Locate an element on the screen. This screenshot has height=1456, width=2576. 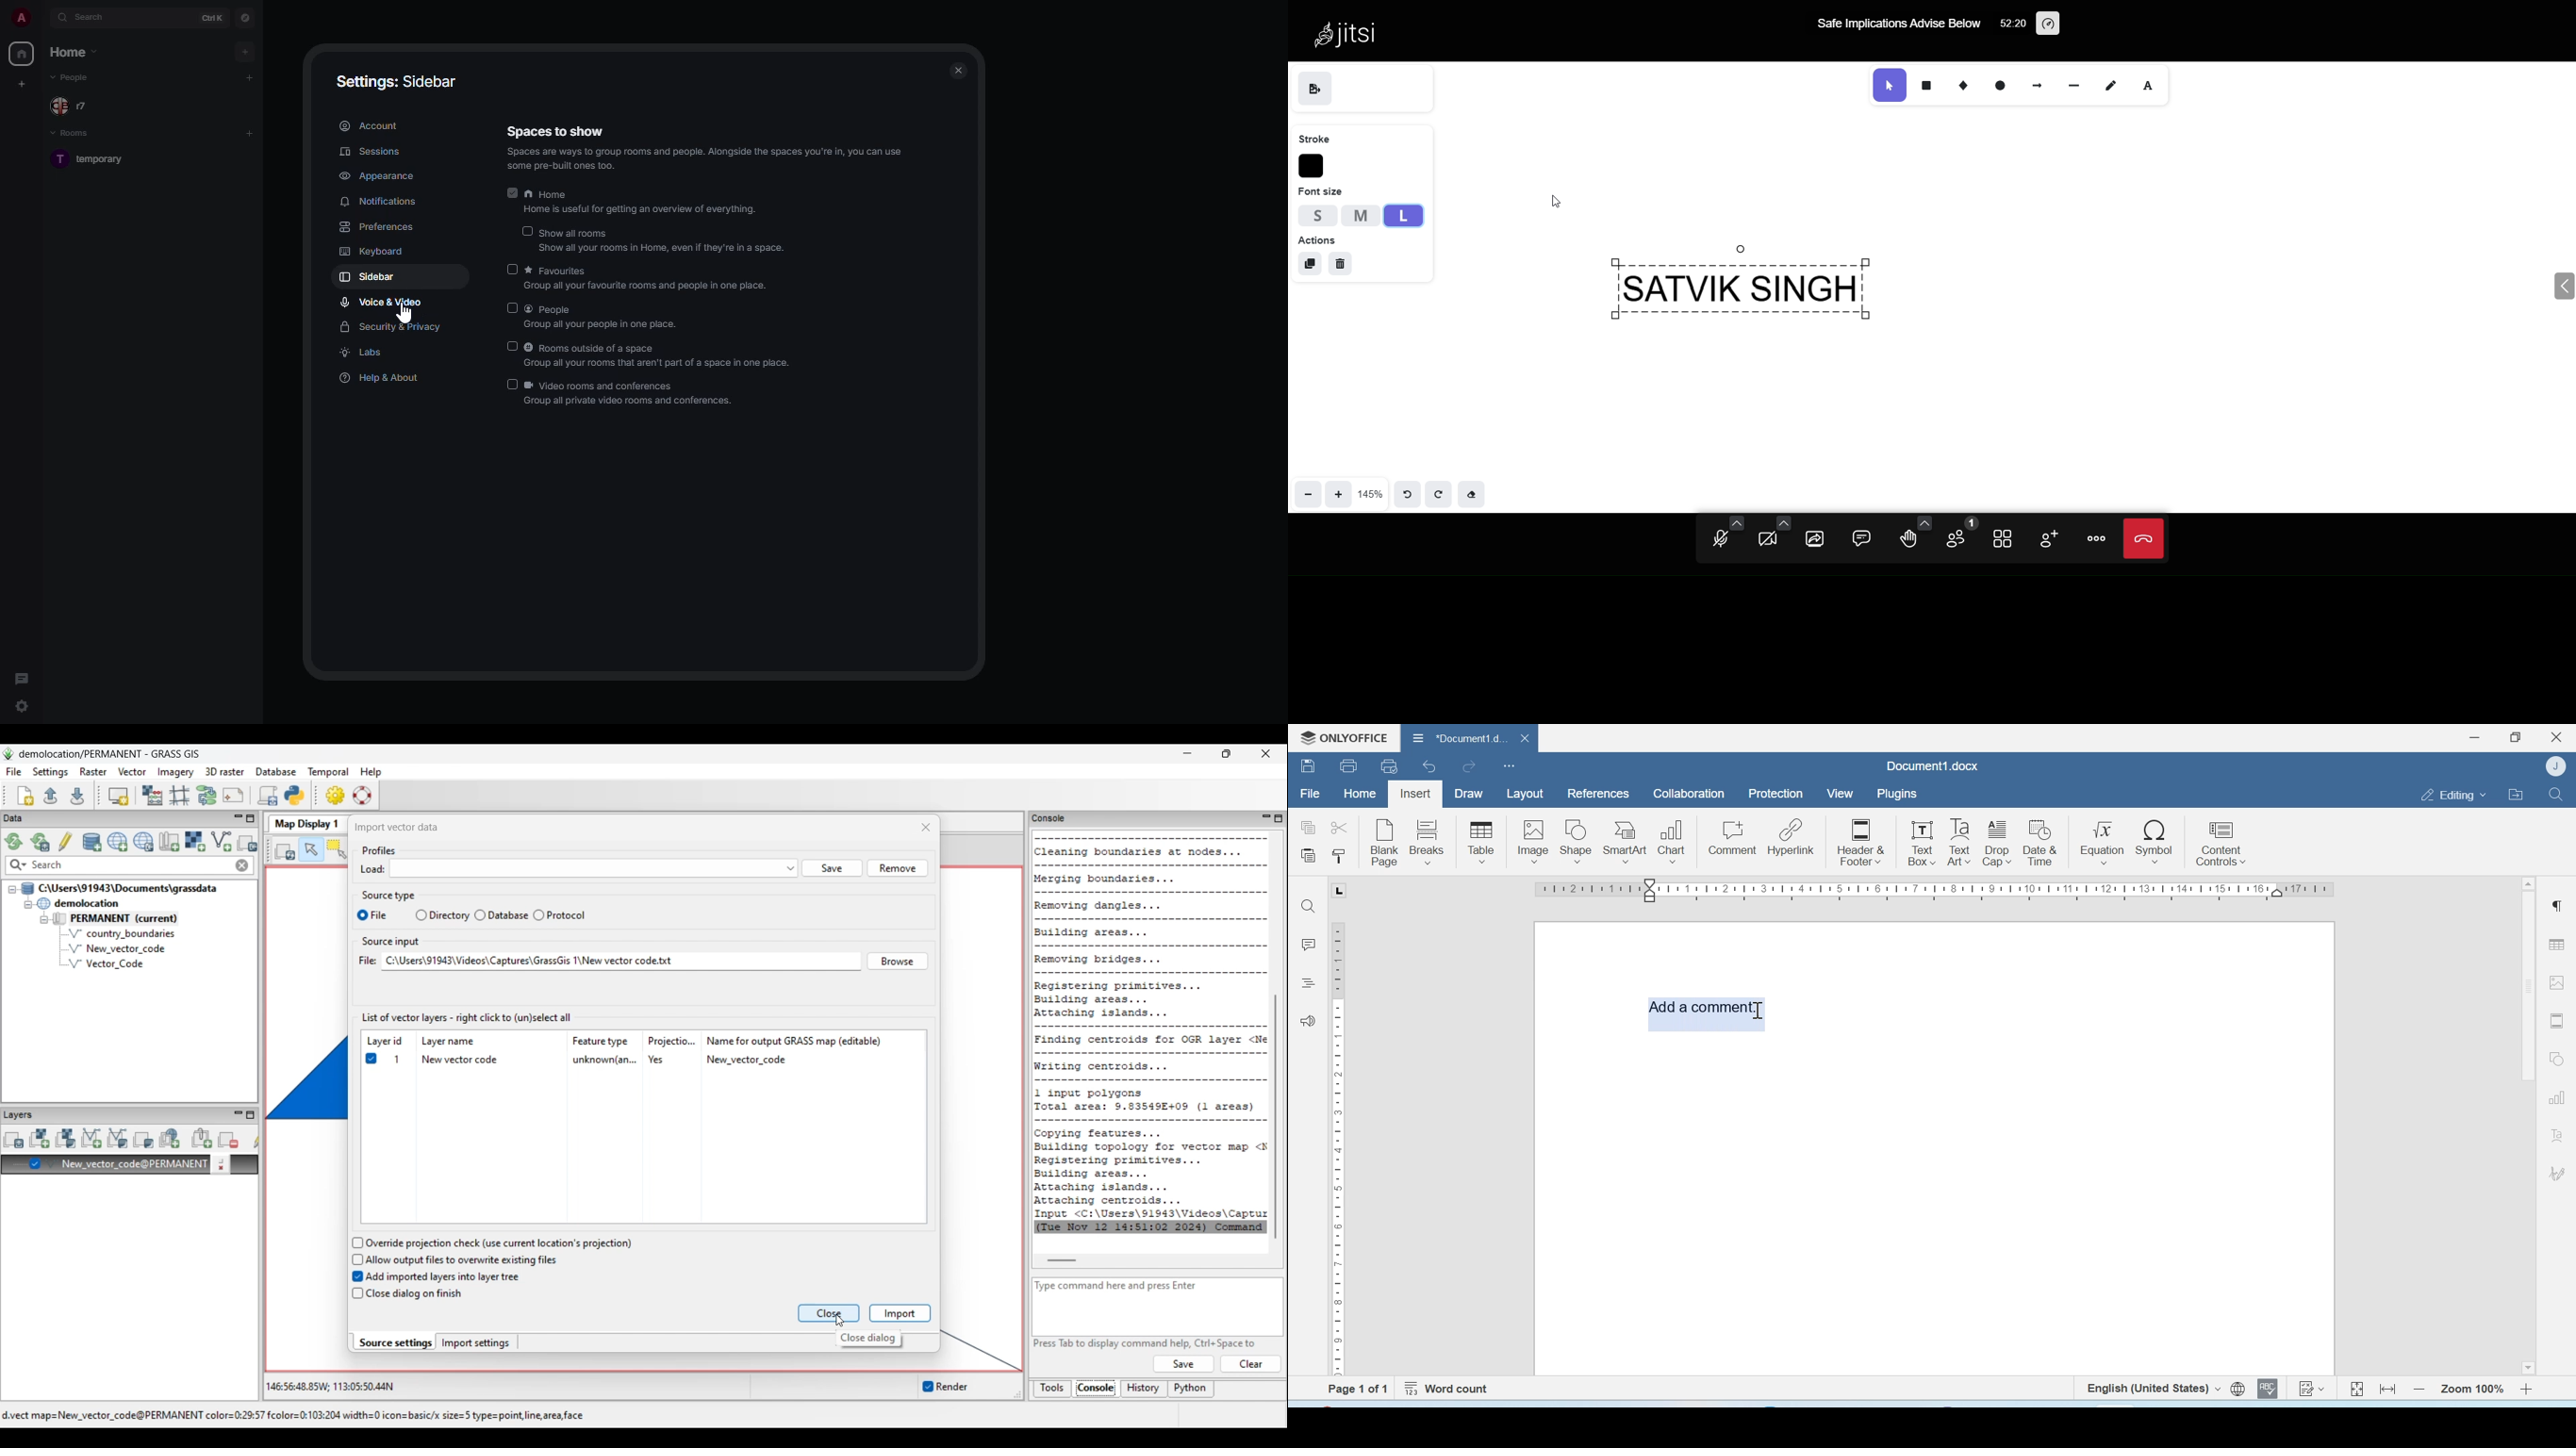
Shape is located at coordinates (1576, 842).